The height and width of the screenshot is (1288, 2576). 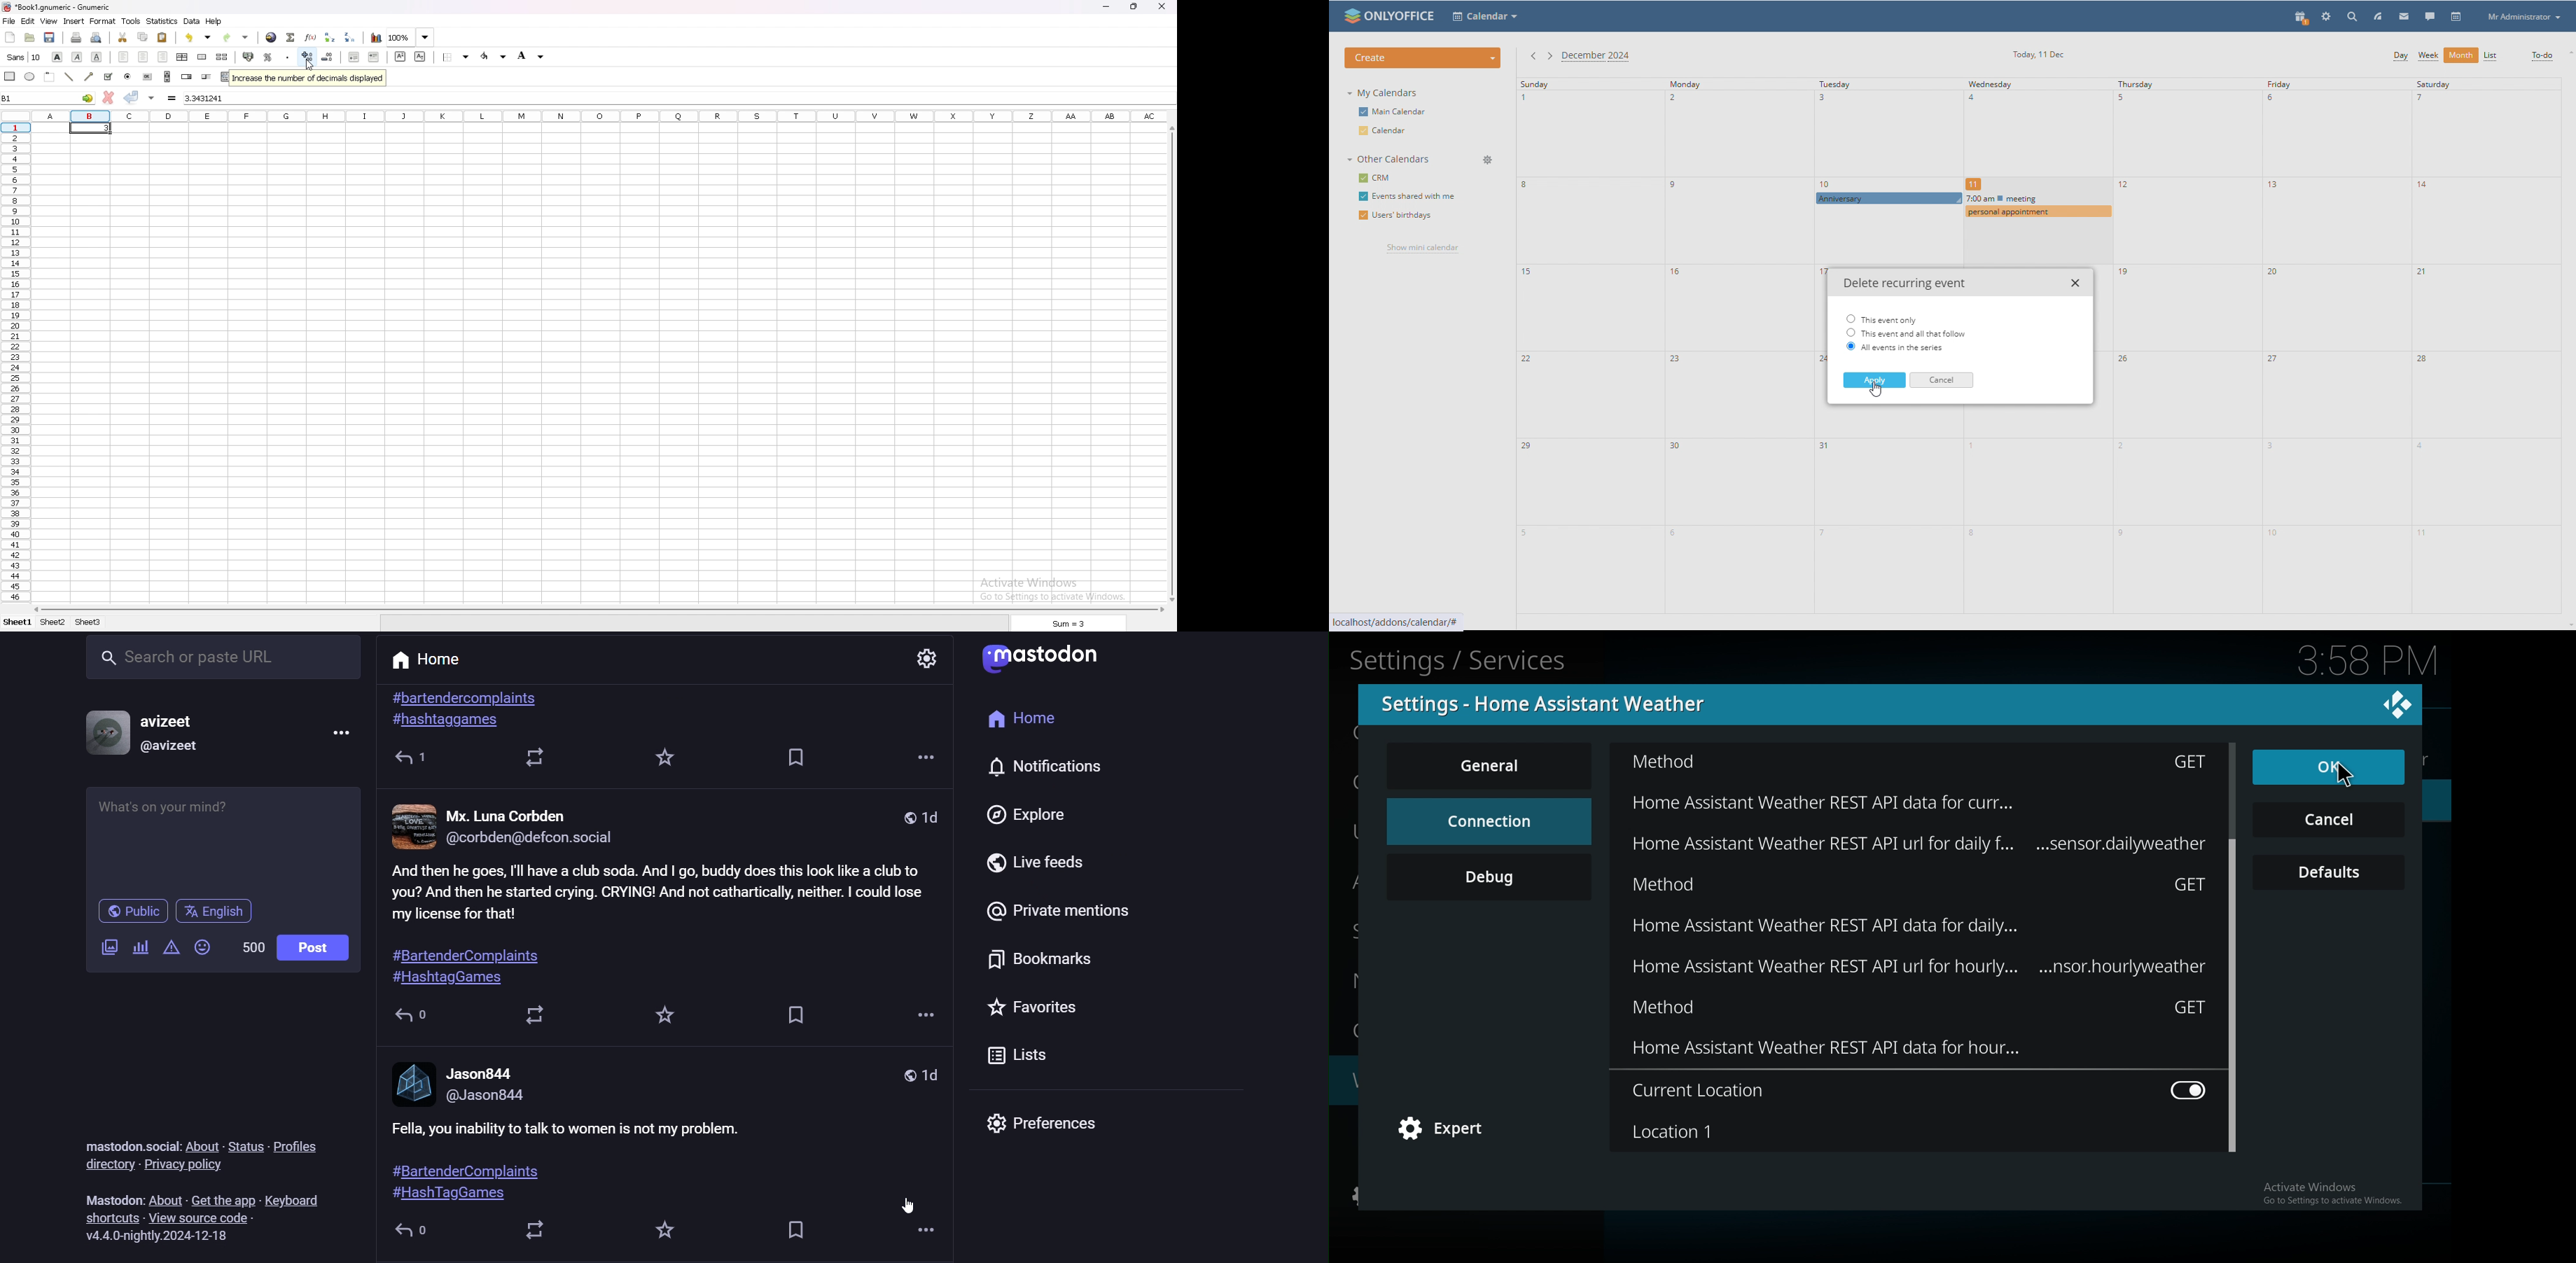 I want to click on cancel, so click(x=2329, y=821).